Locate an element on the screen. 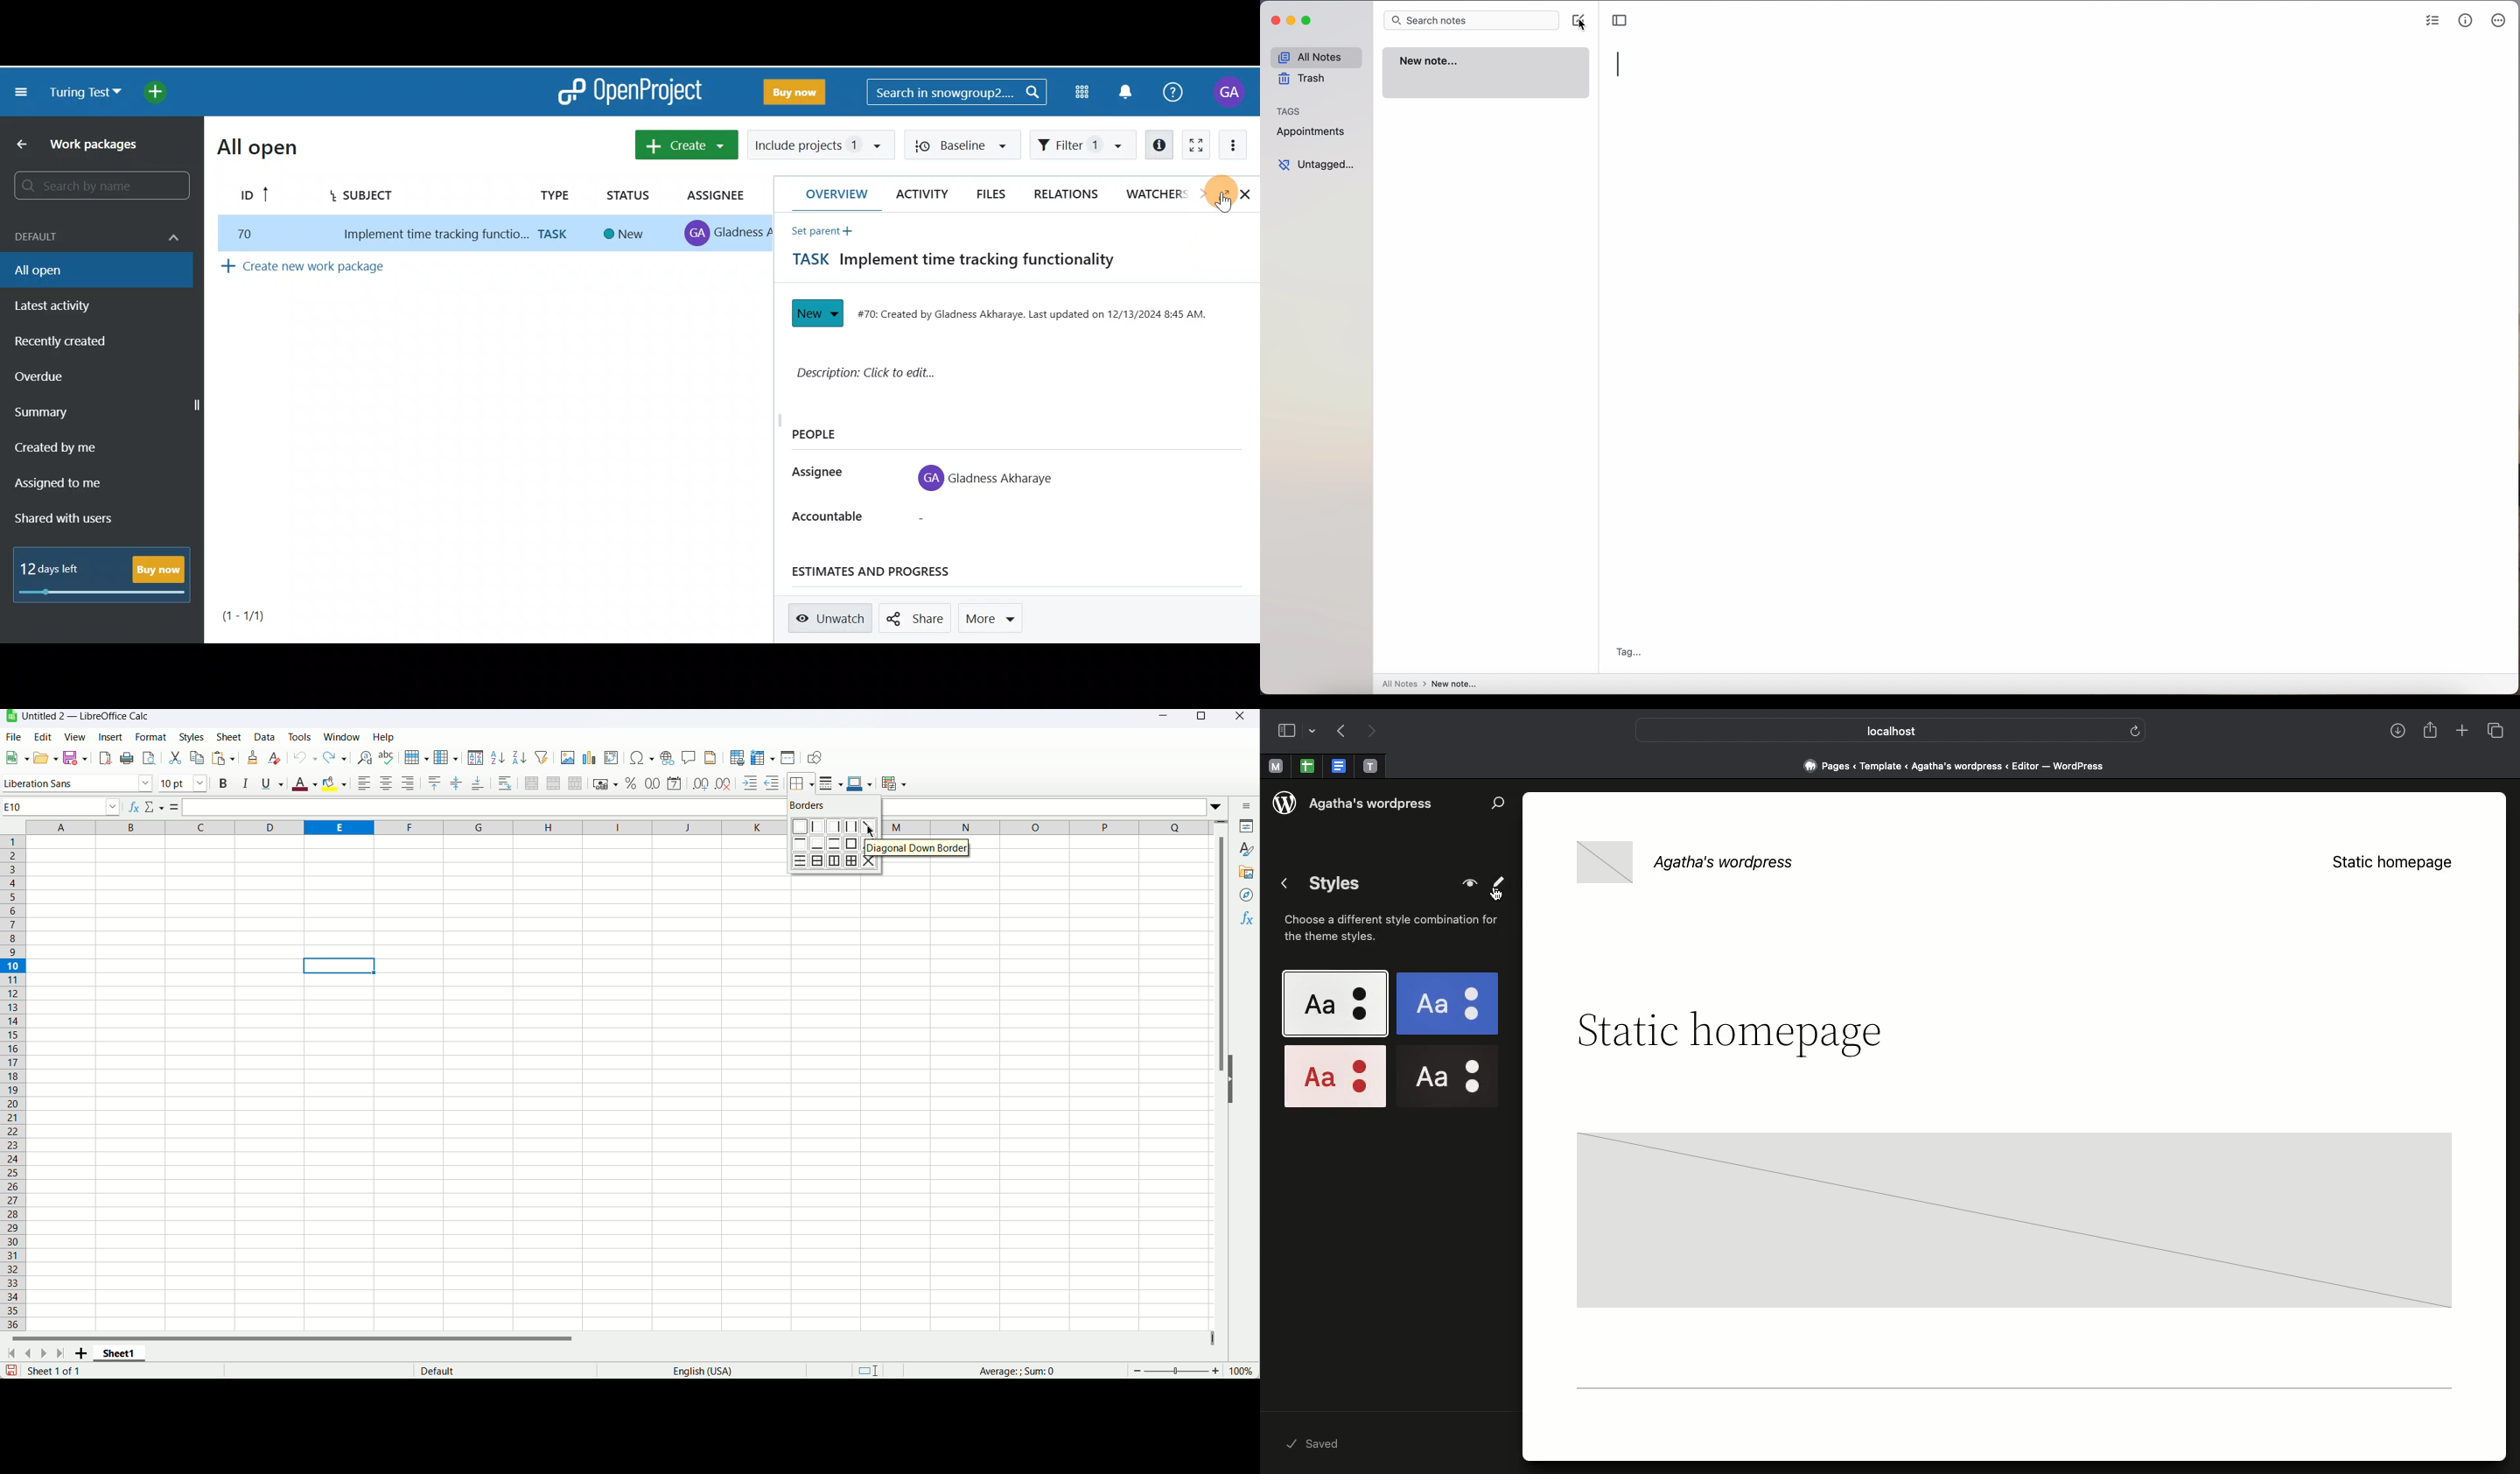 This screenshot has width=2520, height=1484. Sheet is located at coordinates (231, 737).